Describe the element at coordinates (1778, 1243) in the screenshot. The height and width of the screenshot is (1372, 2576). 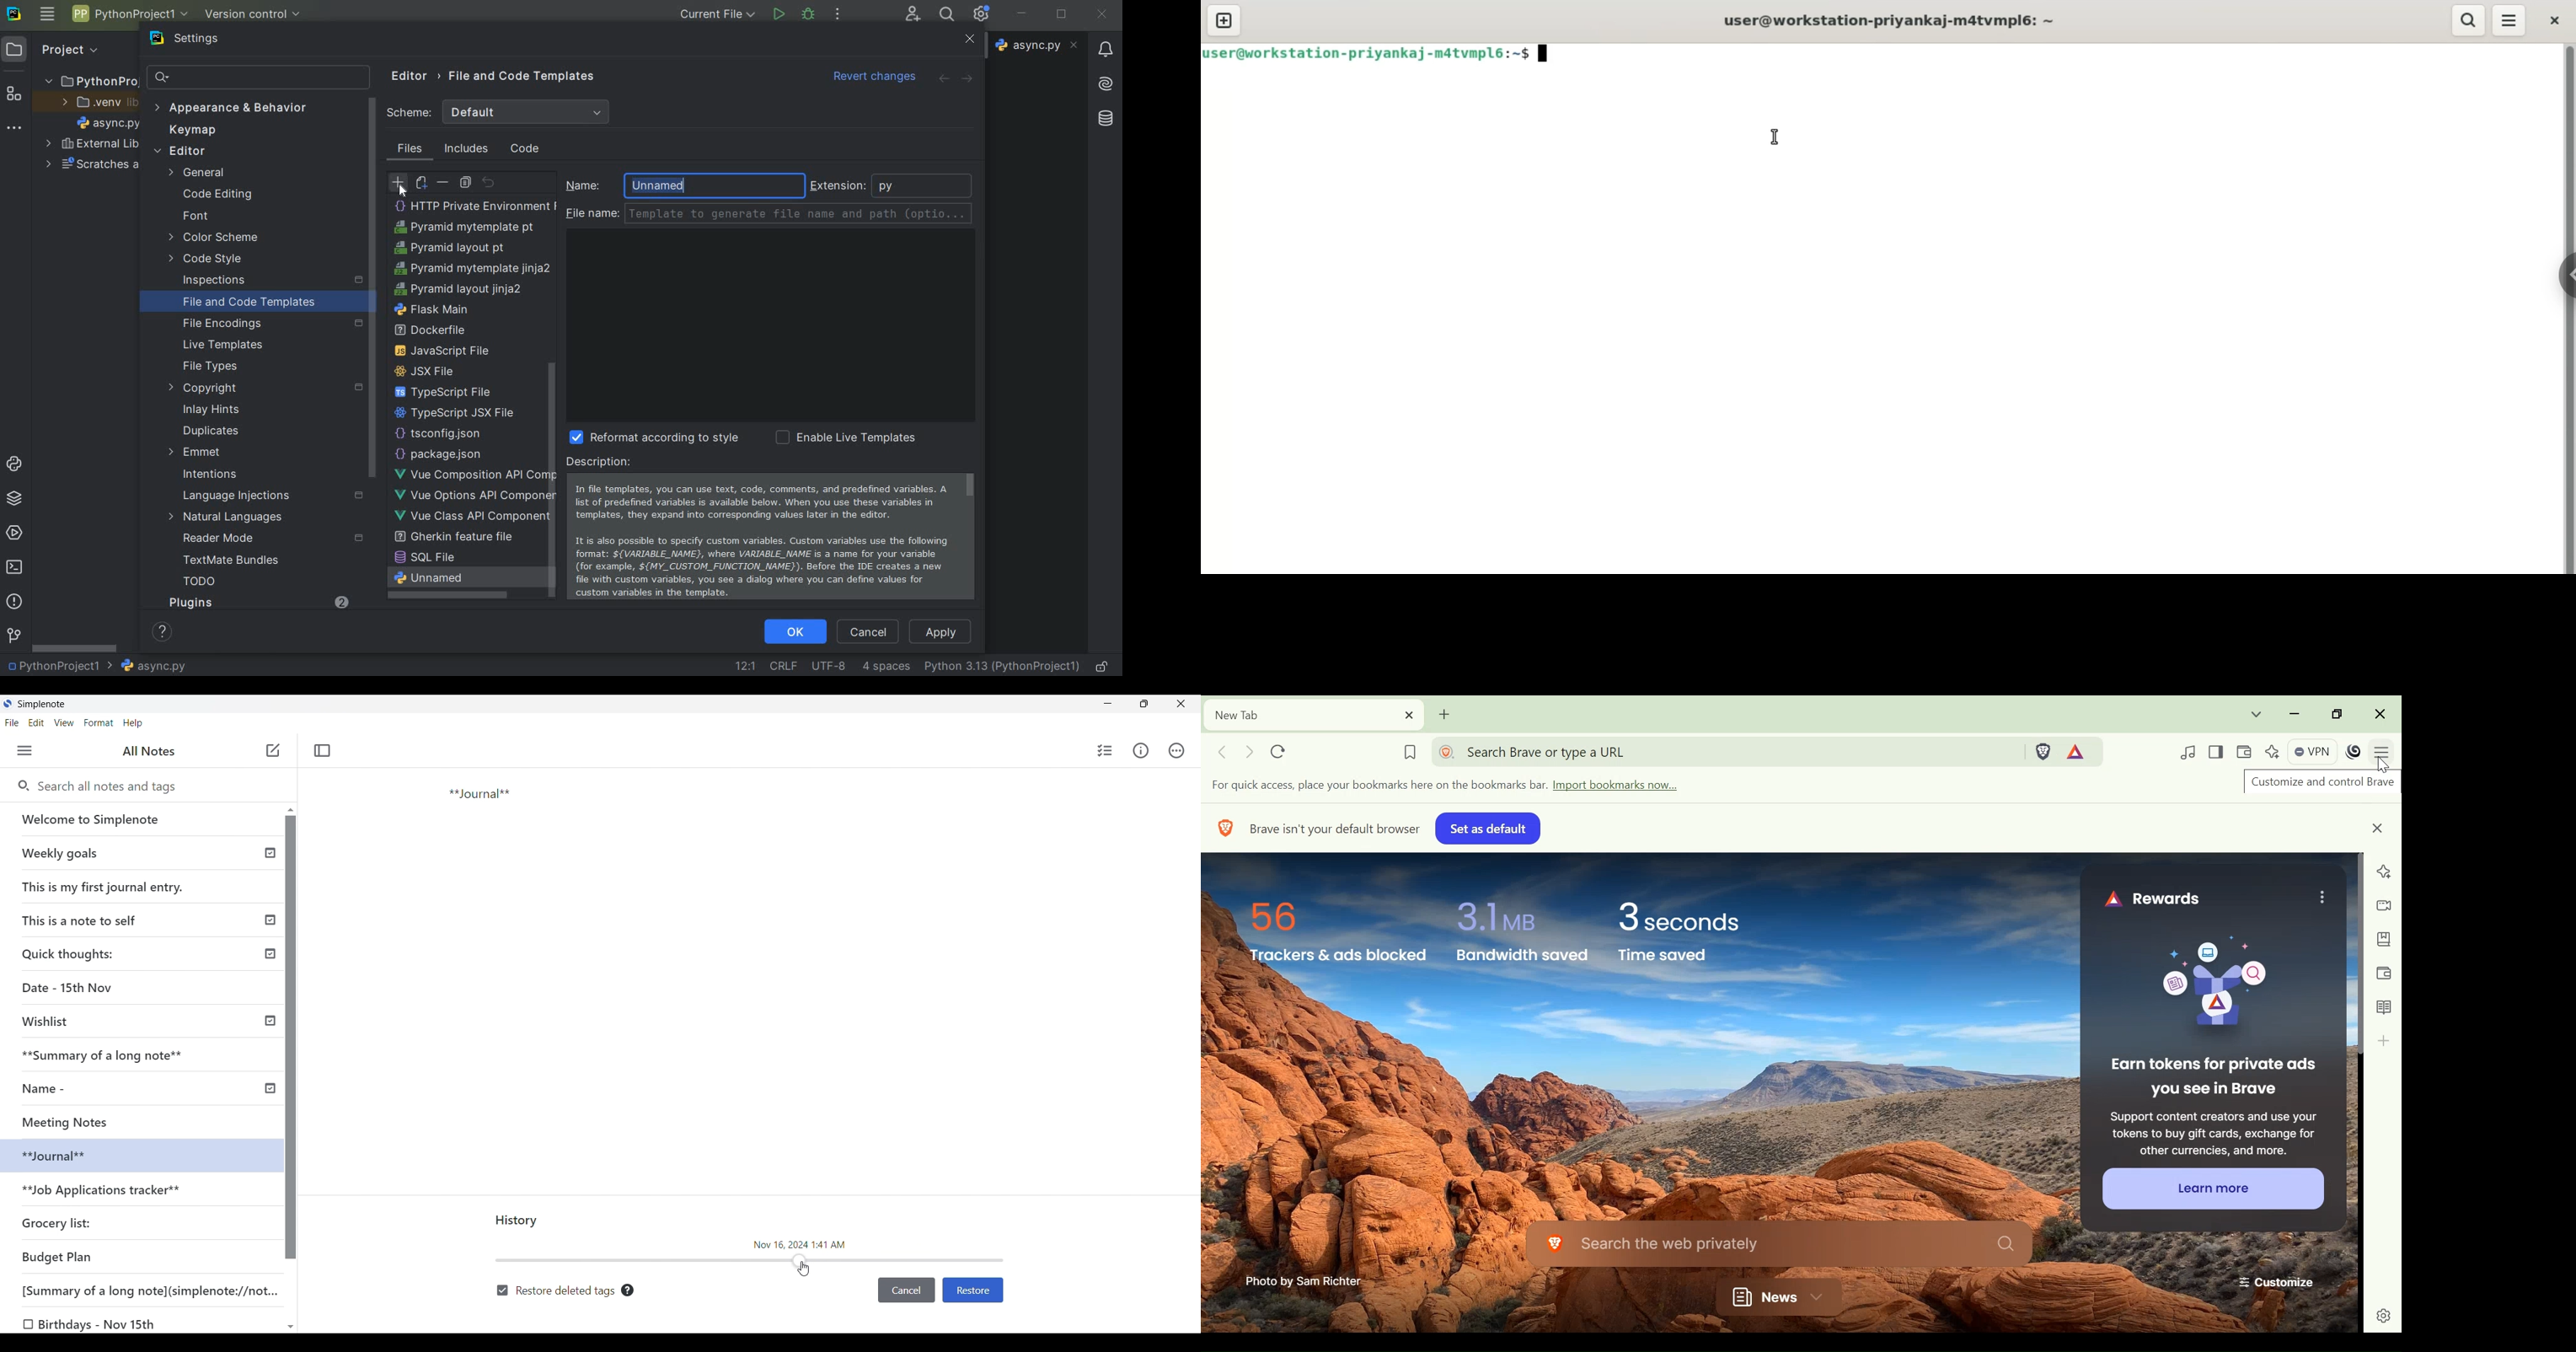
I see `Search the web privately` at that location.